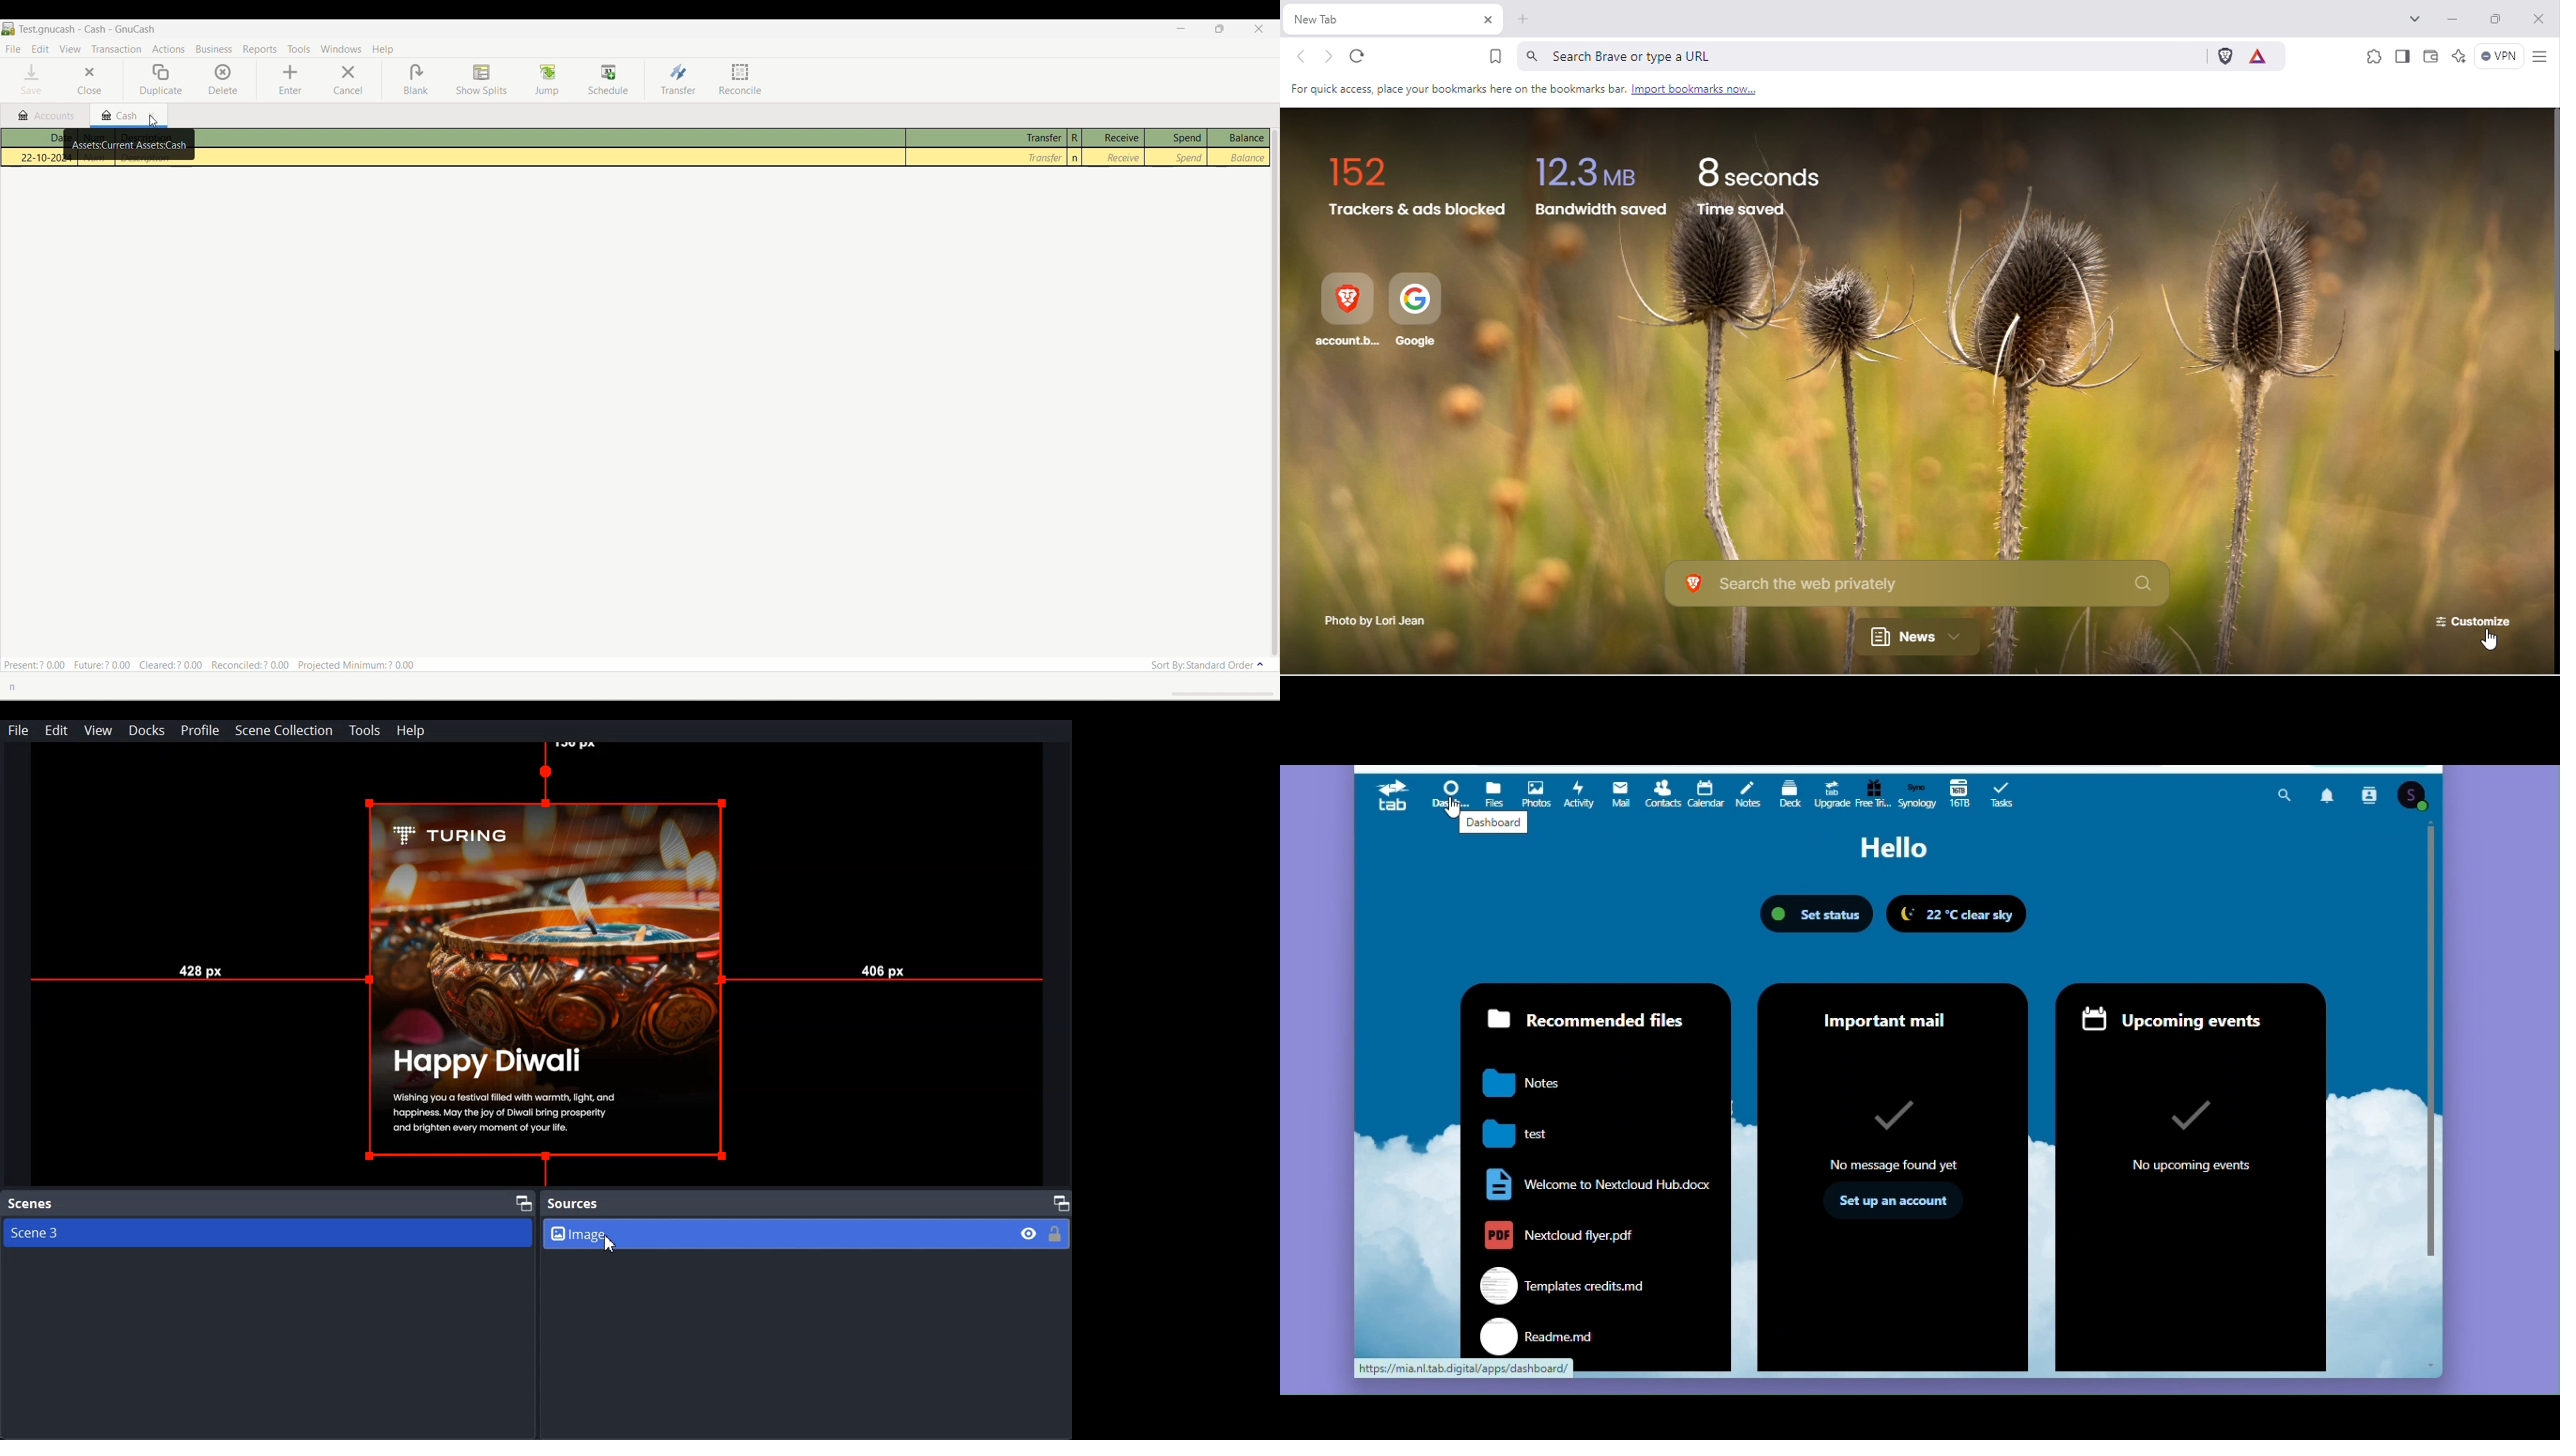 The width and height of the screenshot is (2576, 1456). I want to click on Set status, so click(1817, 914).